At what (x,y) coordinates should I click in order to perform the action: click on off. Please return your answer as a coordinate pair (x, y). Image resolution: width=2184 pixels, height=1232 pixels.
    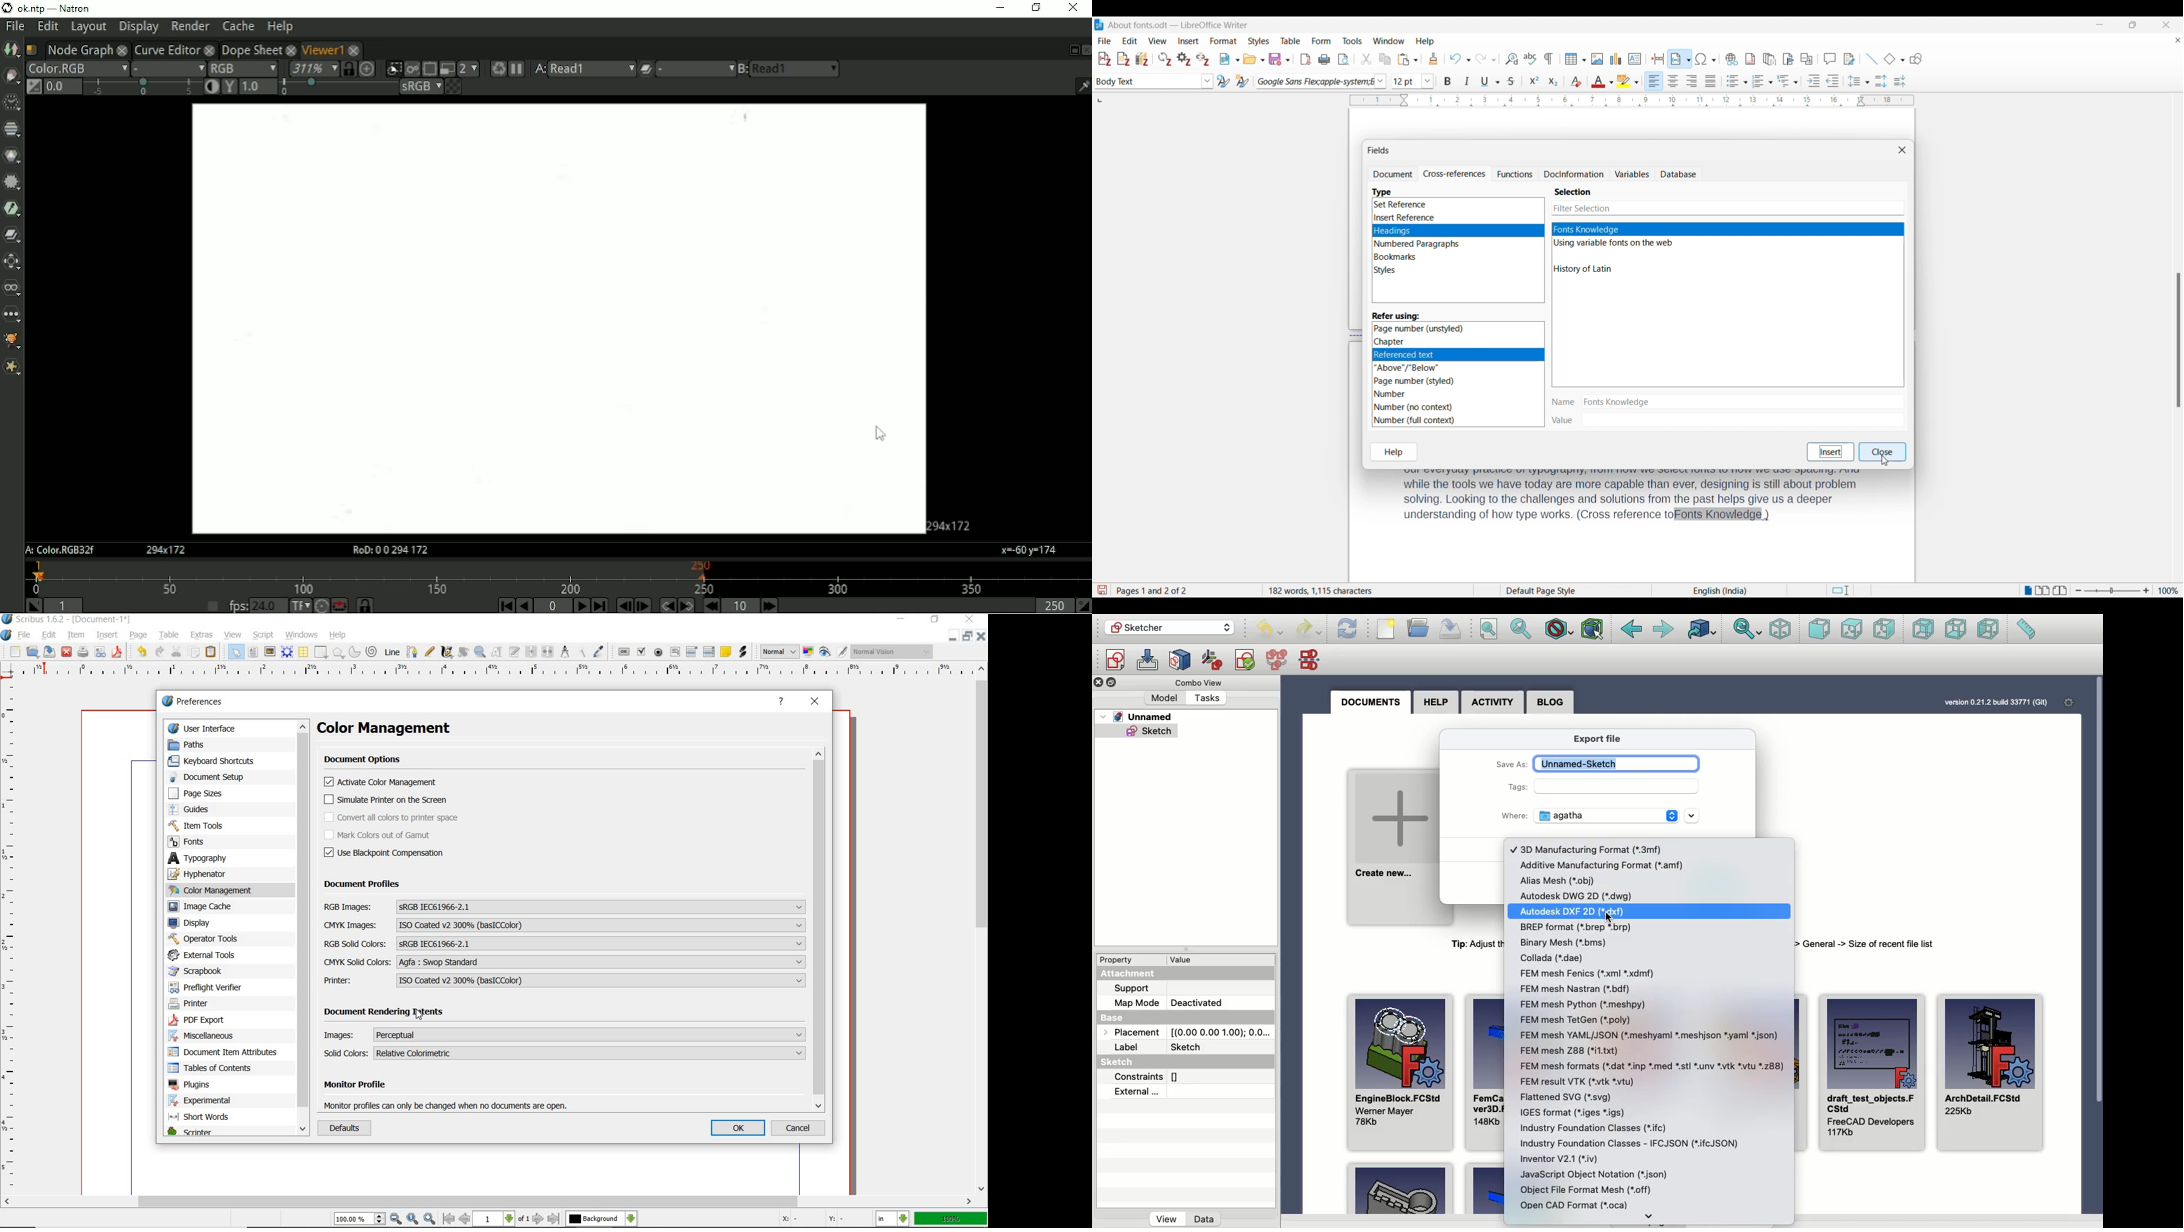
    Looking at the image, I should click on (1590, 1189).